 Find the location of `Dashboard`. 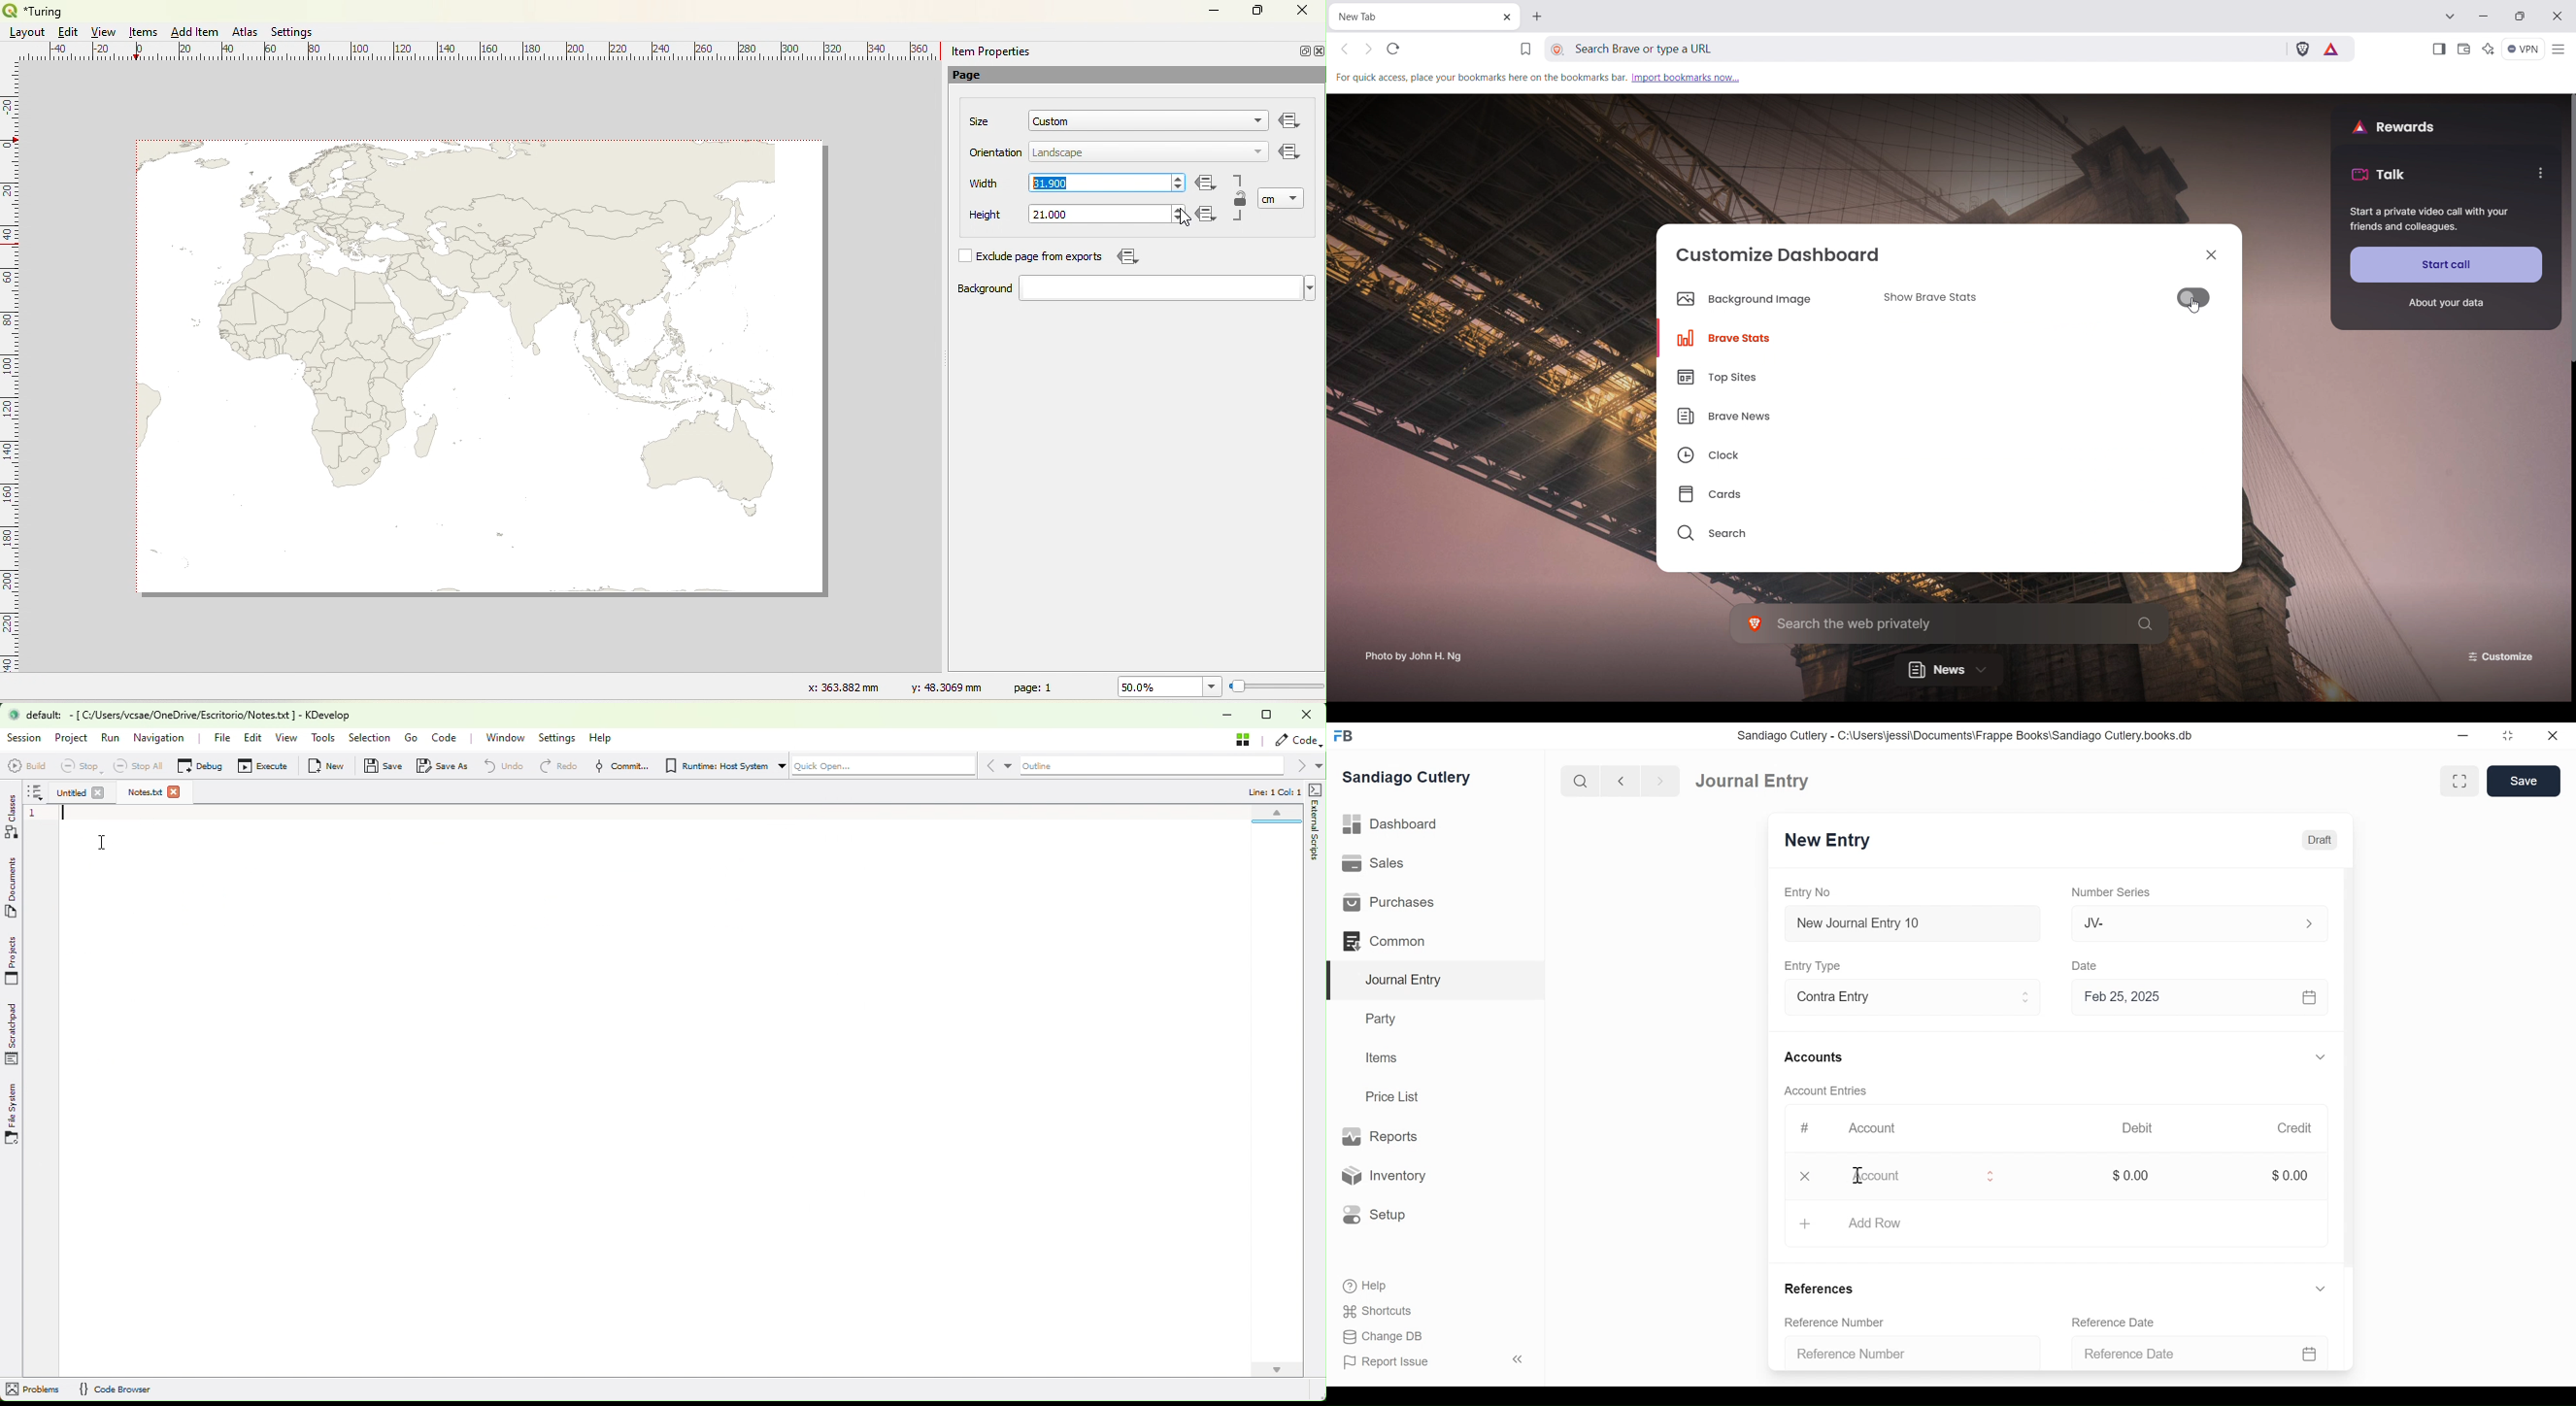

Dashboard is located at coordinates (1395, 826).